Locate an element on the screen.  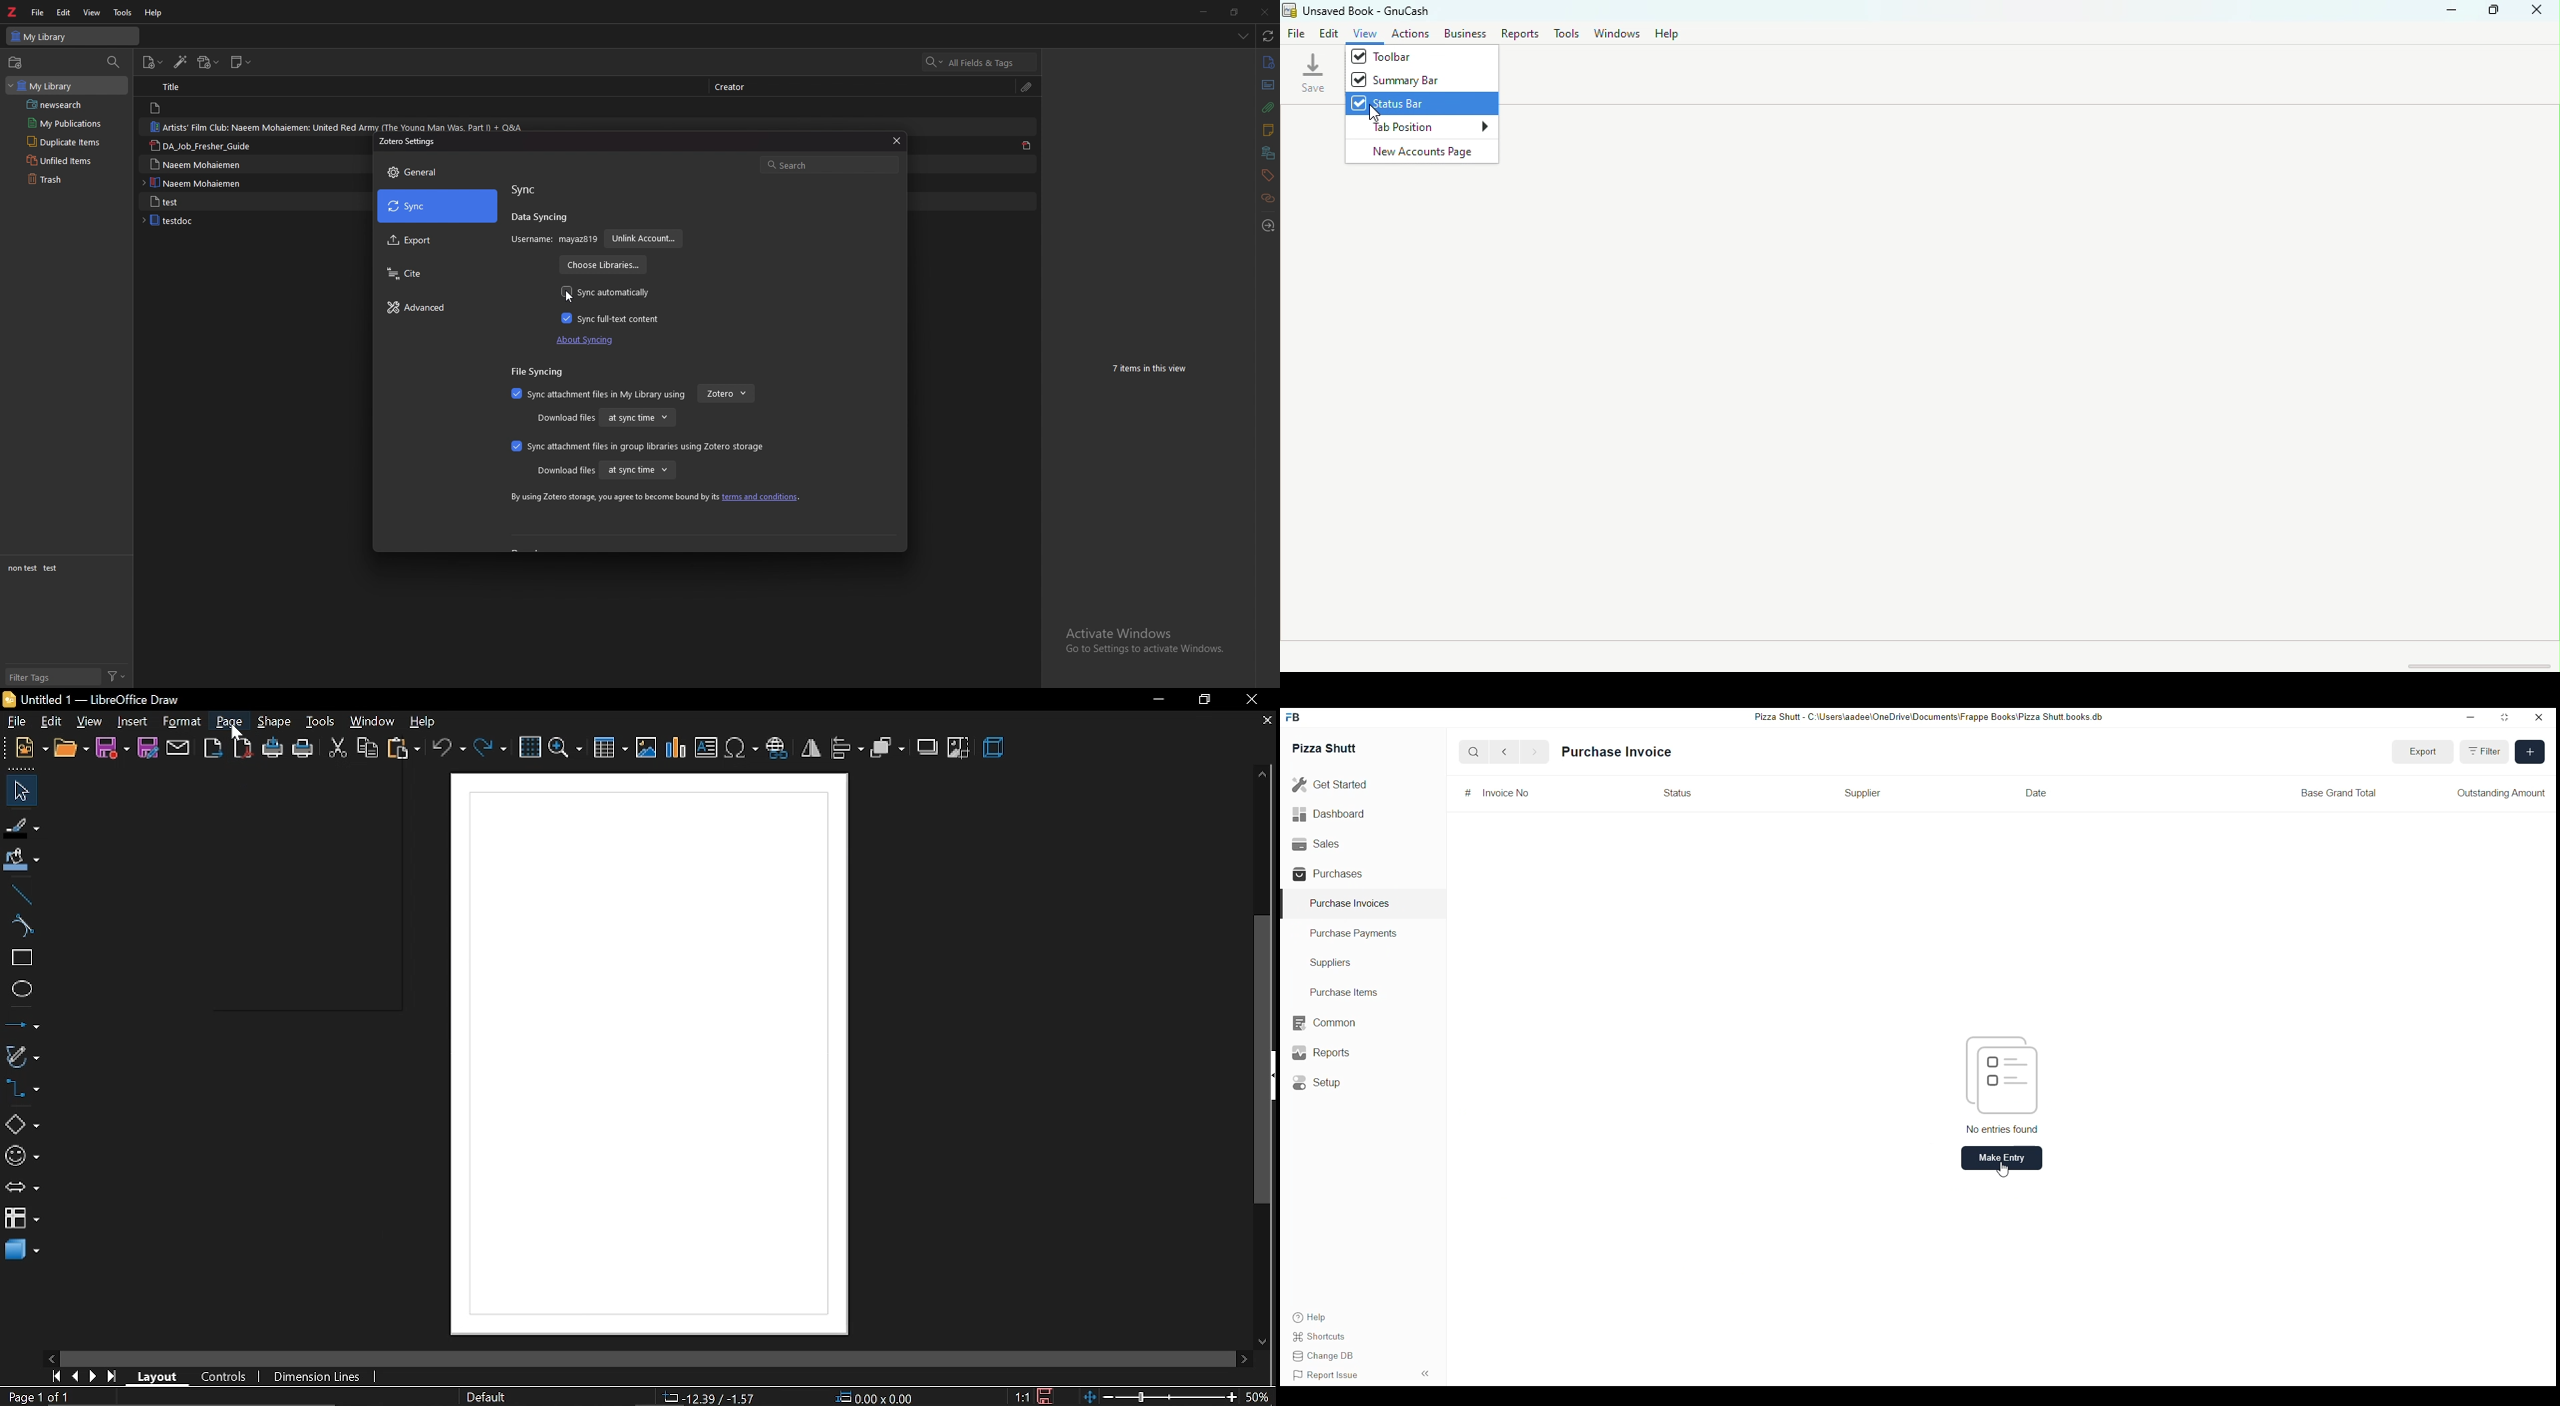
search bar is located at coordinates (829, 163).